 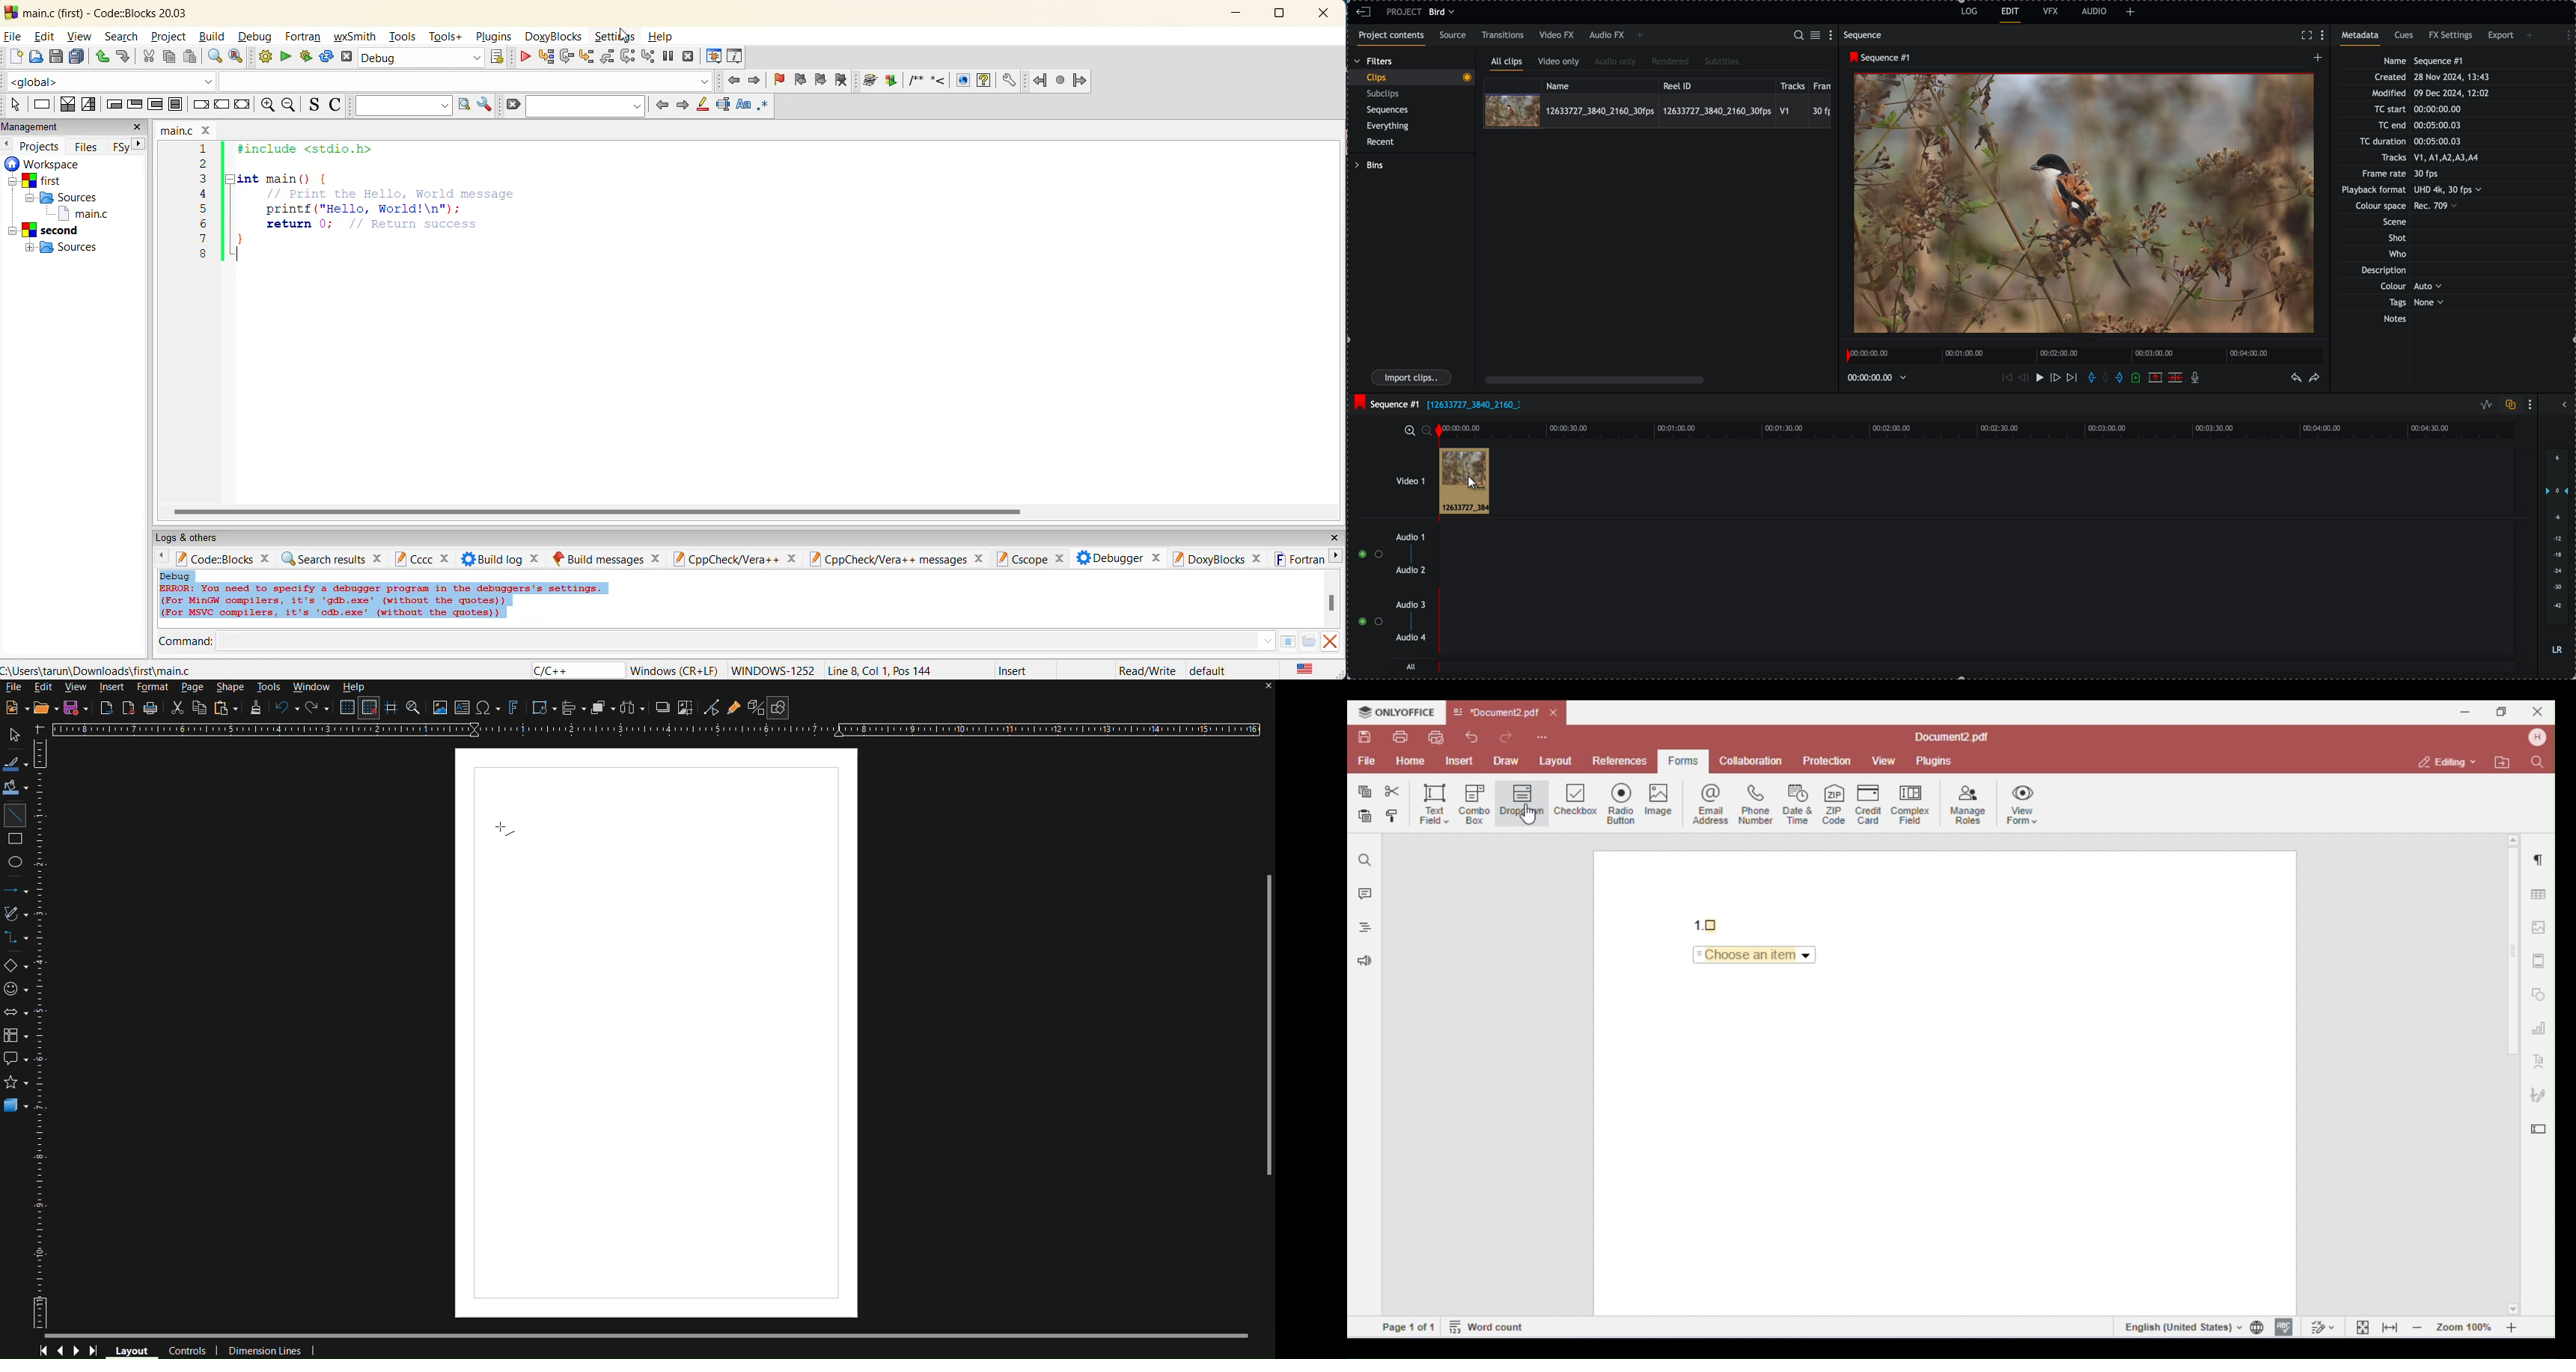 What do you see at coordinates (1333, 641) in the screenshot?
I see `close output window` at bounding box center [1333, 641].